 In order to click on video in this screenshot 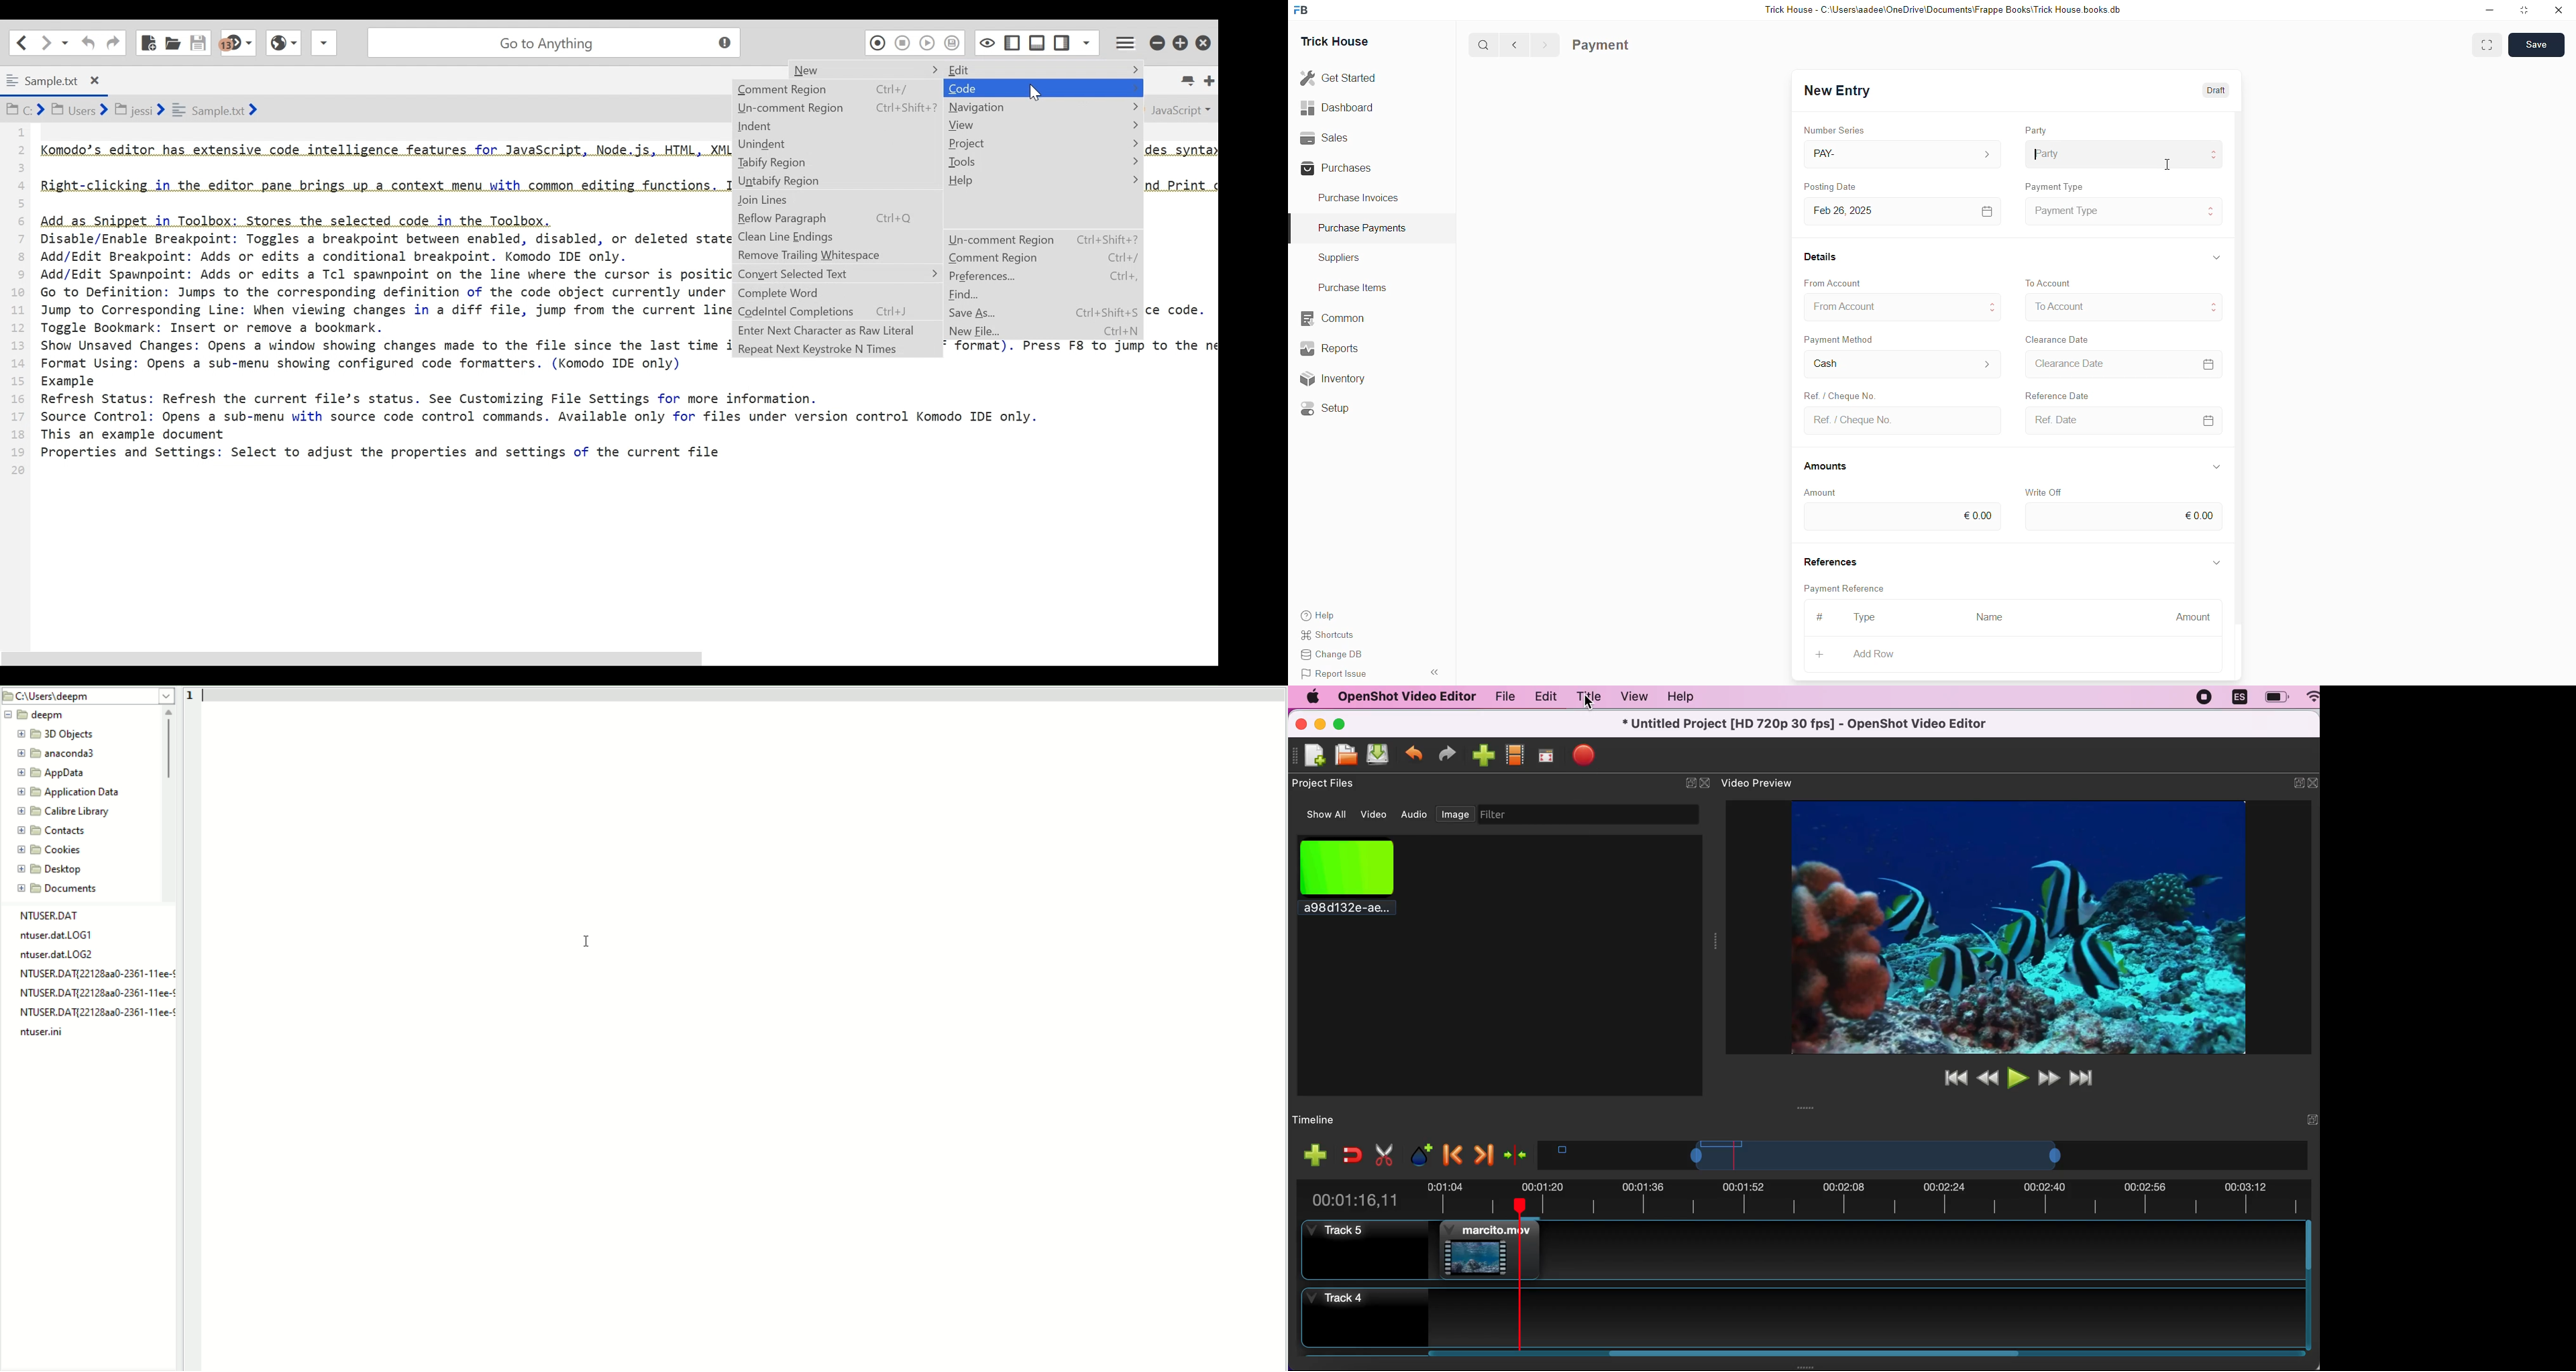, I will do `click(1375, 813)`.